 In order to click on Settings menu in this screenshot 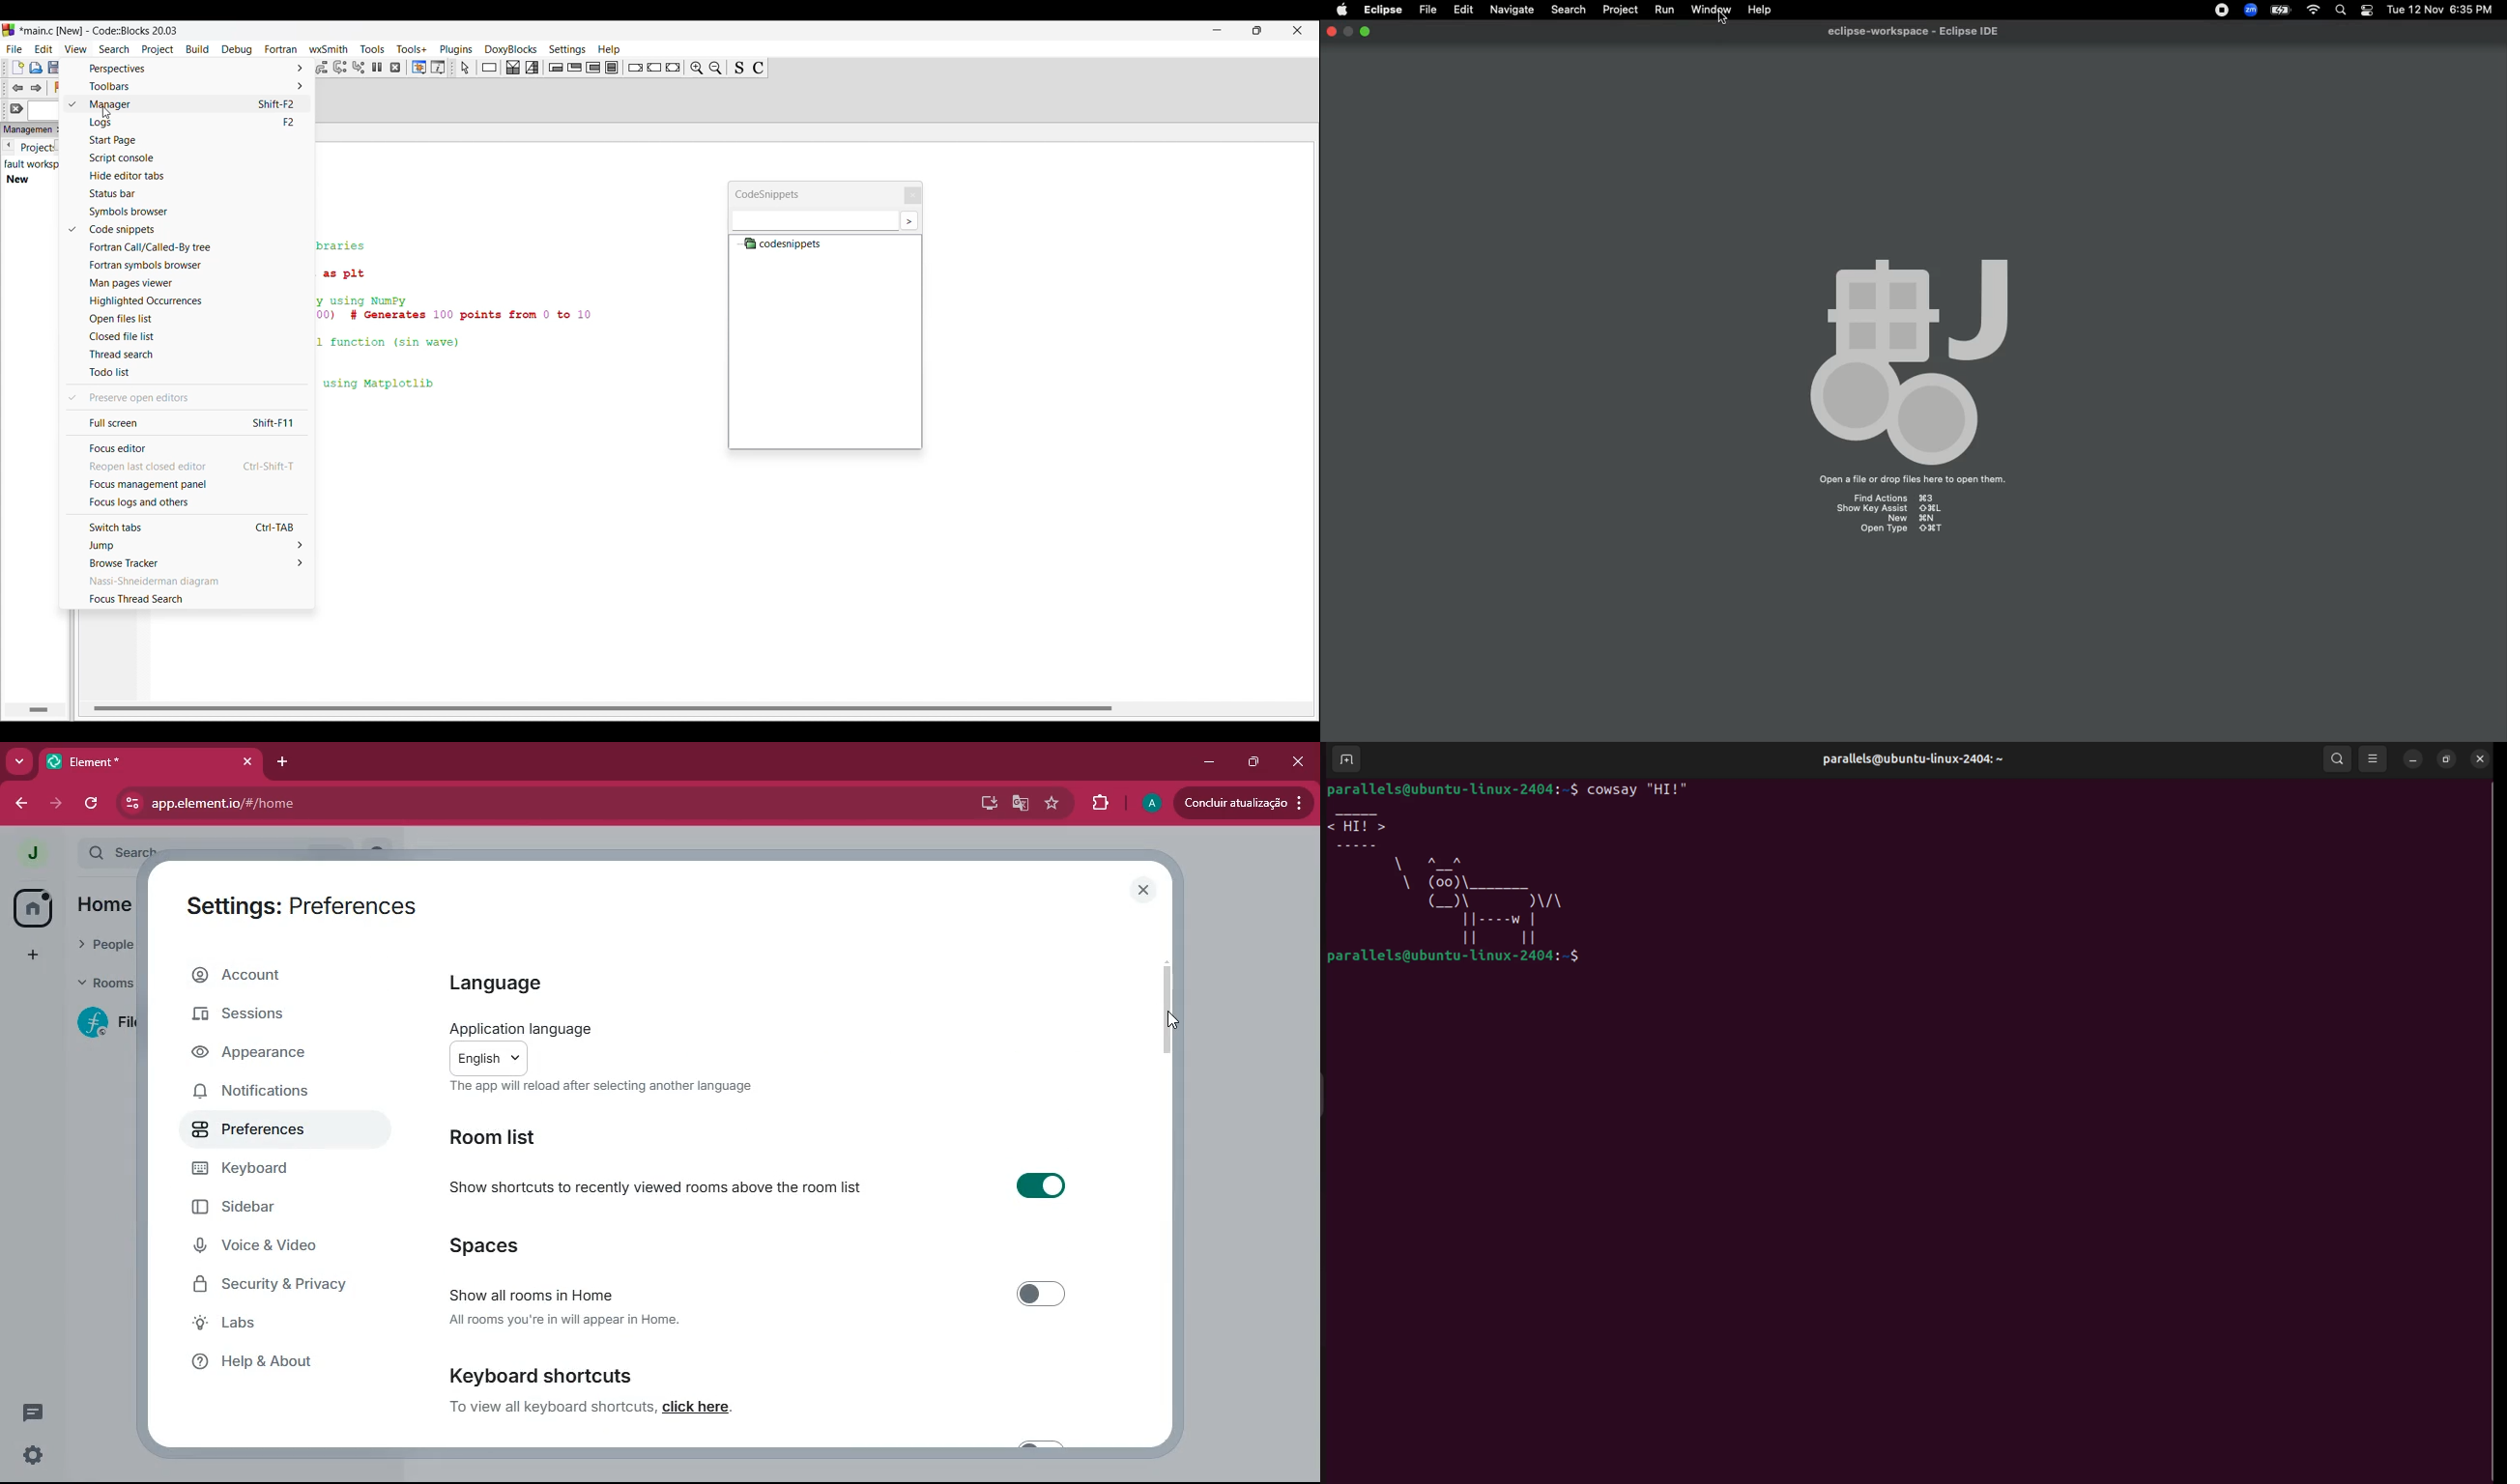, I will do `click(567, 50)`.